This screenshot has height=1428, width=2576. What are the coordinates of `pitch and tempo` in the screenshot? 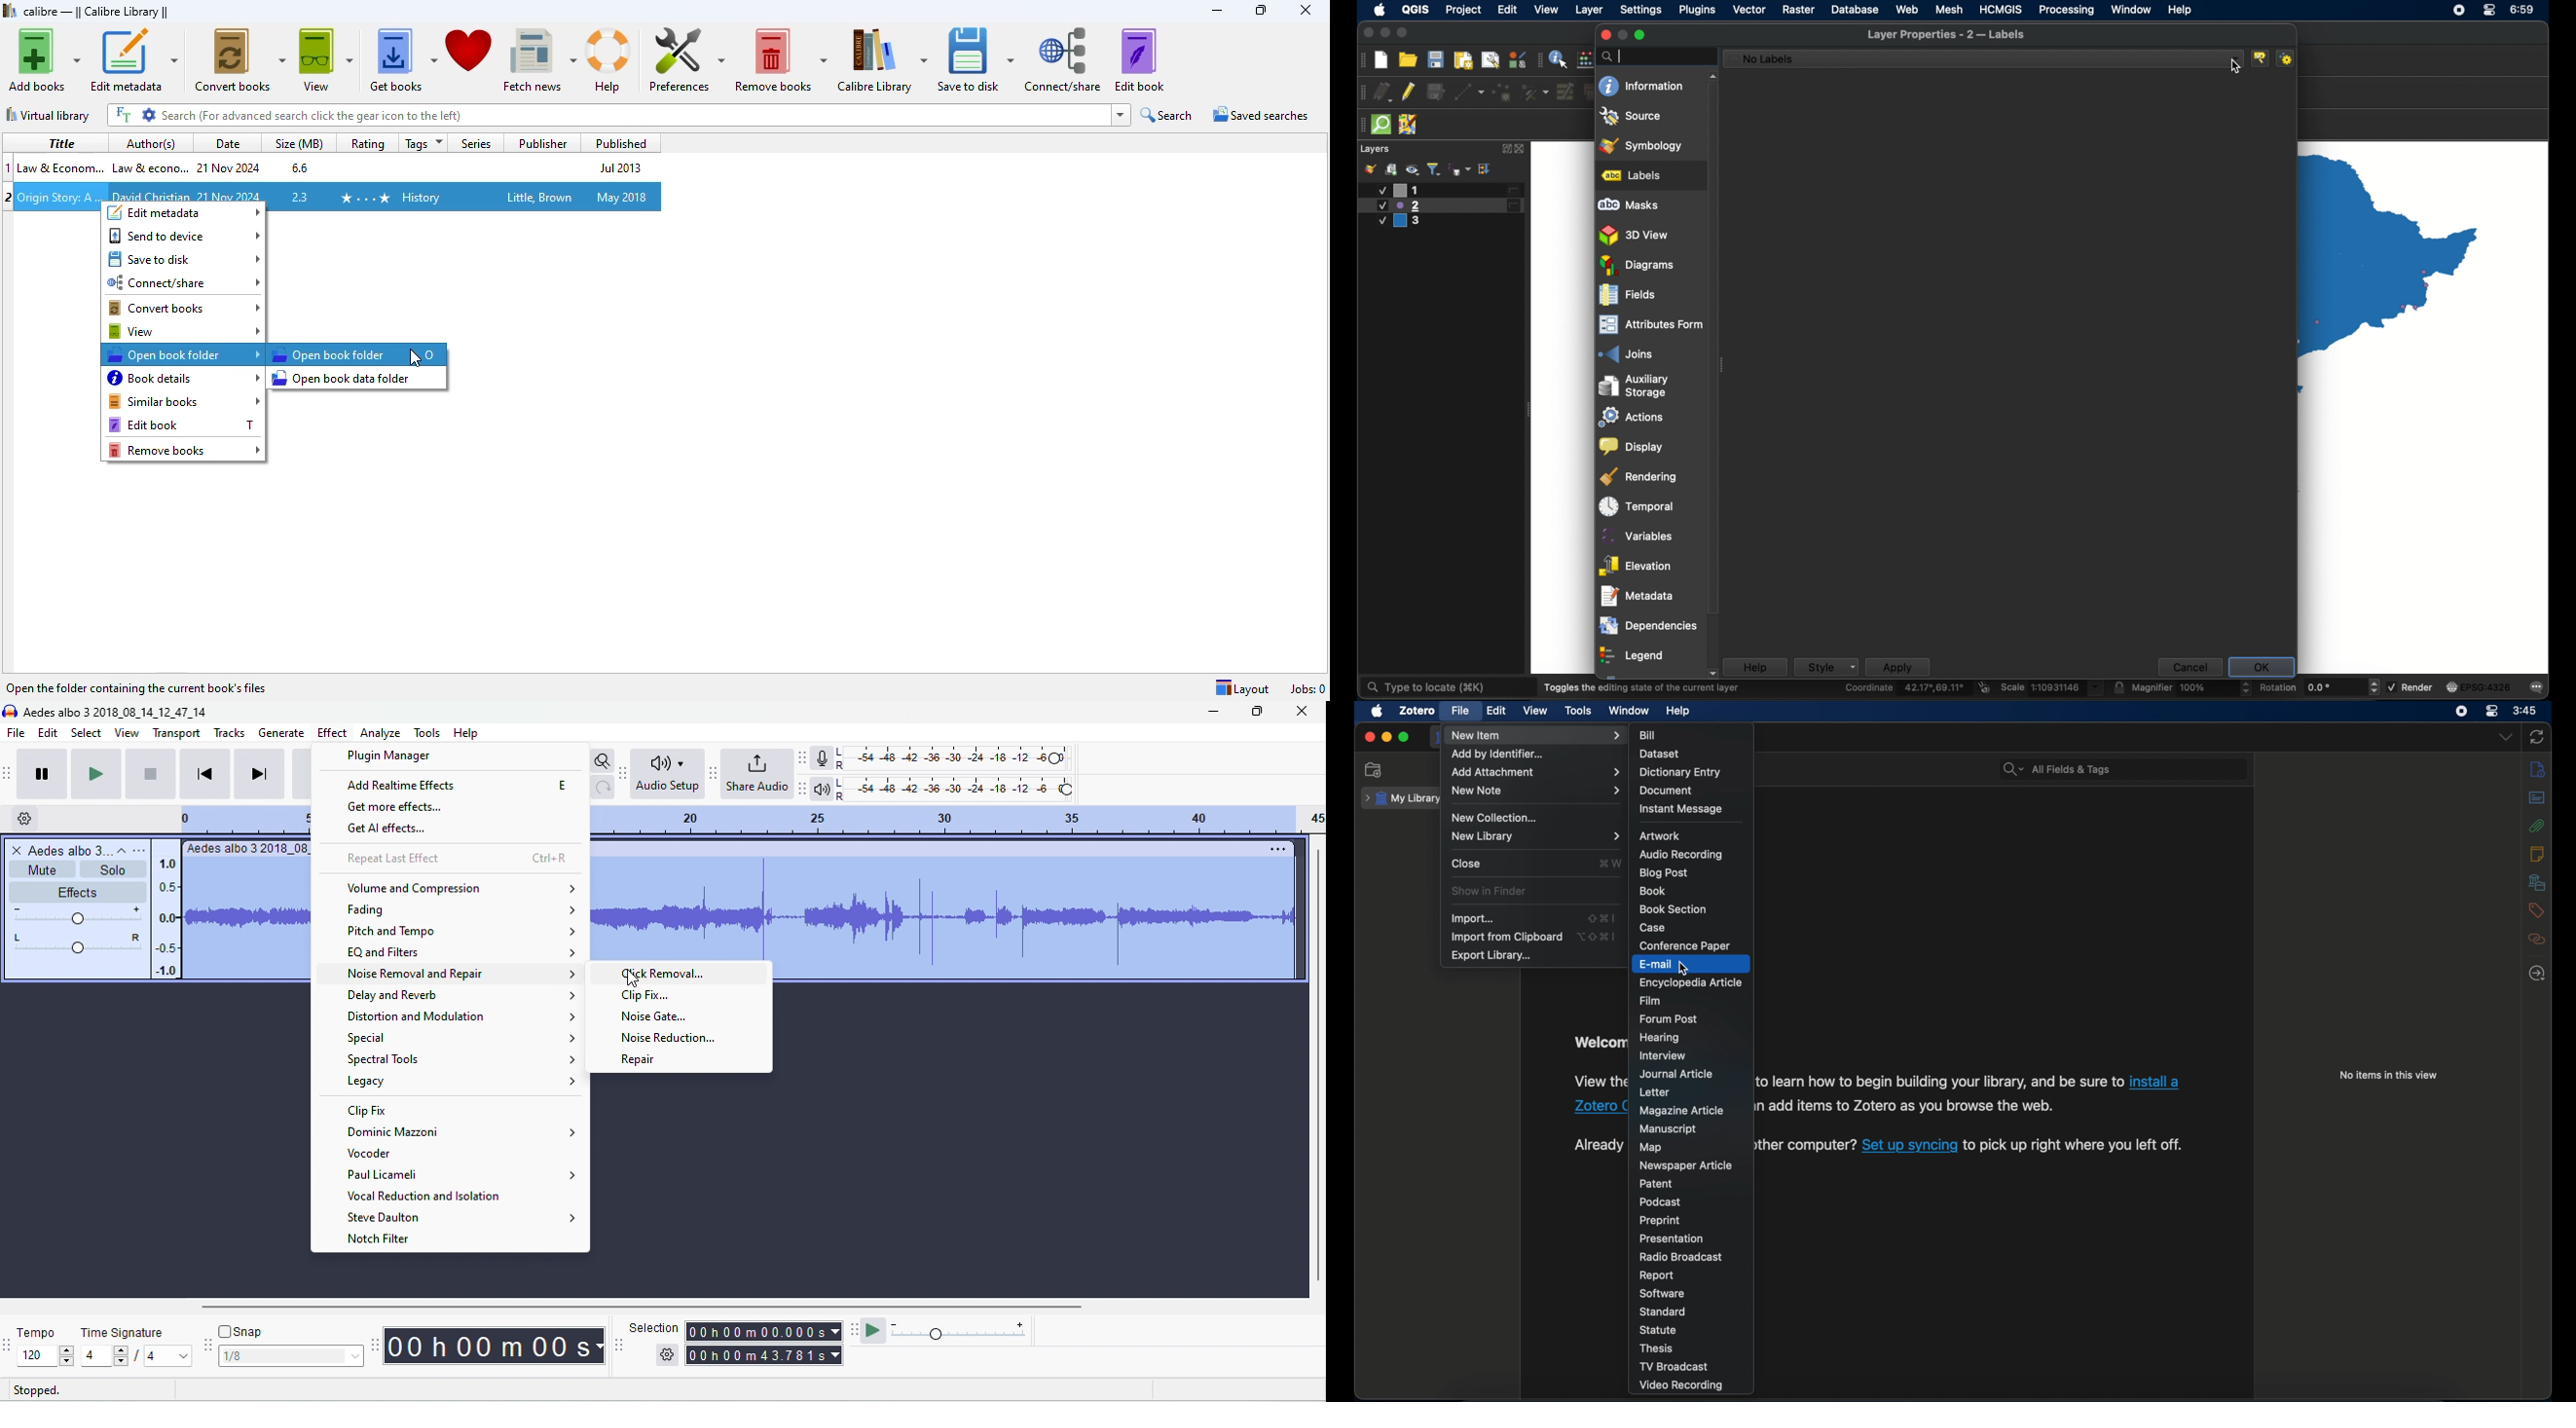 It's located at (462, 931).